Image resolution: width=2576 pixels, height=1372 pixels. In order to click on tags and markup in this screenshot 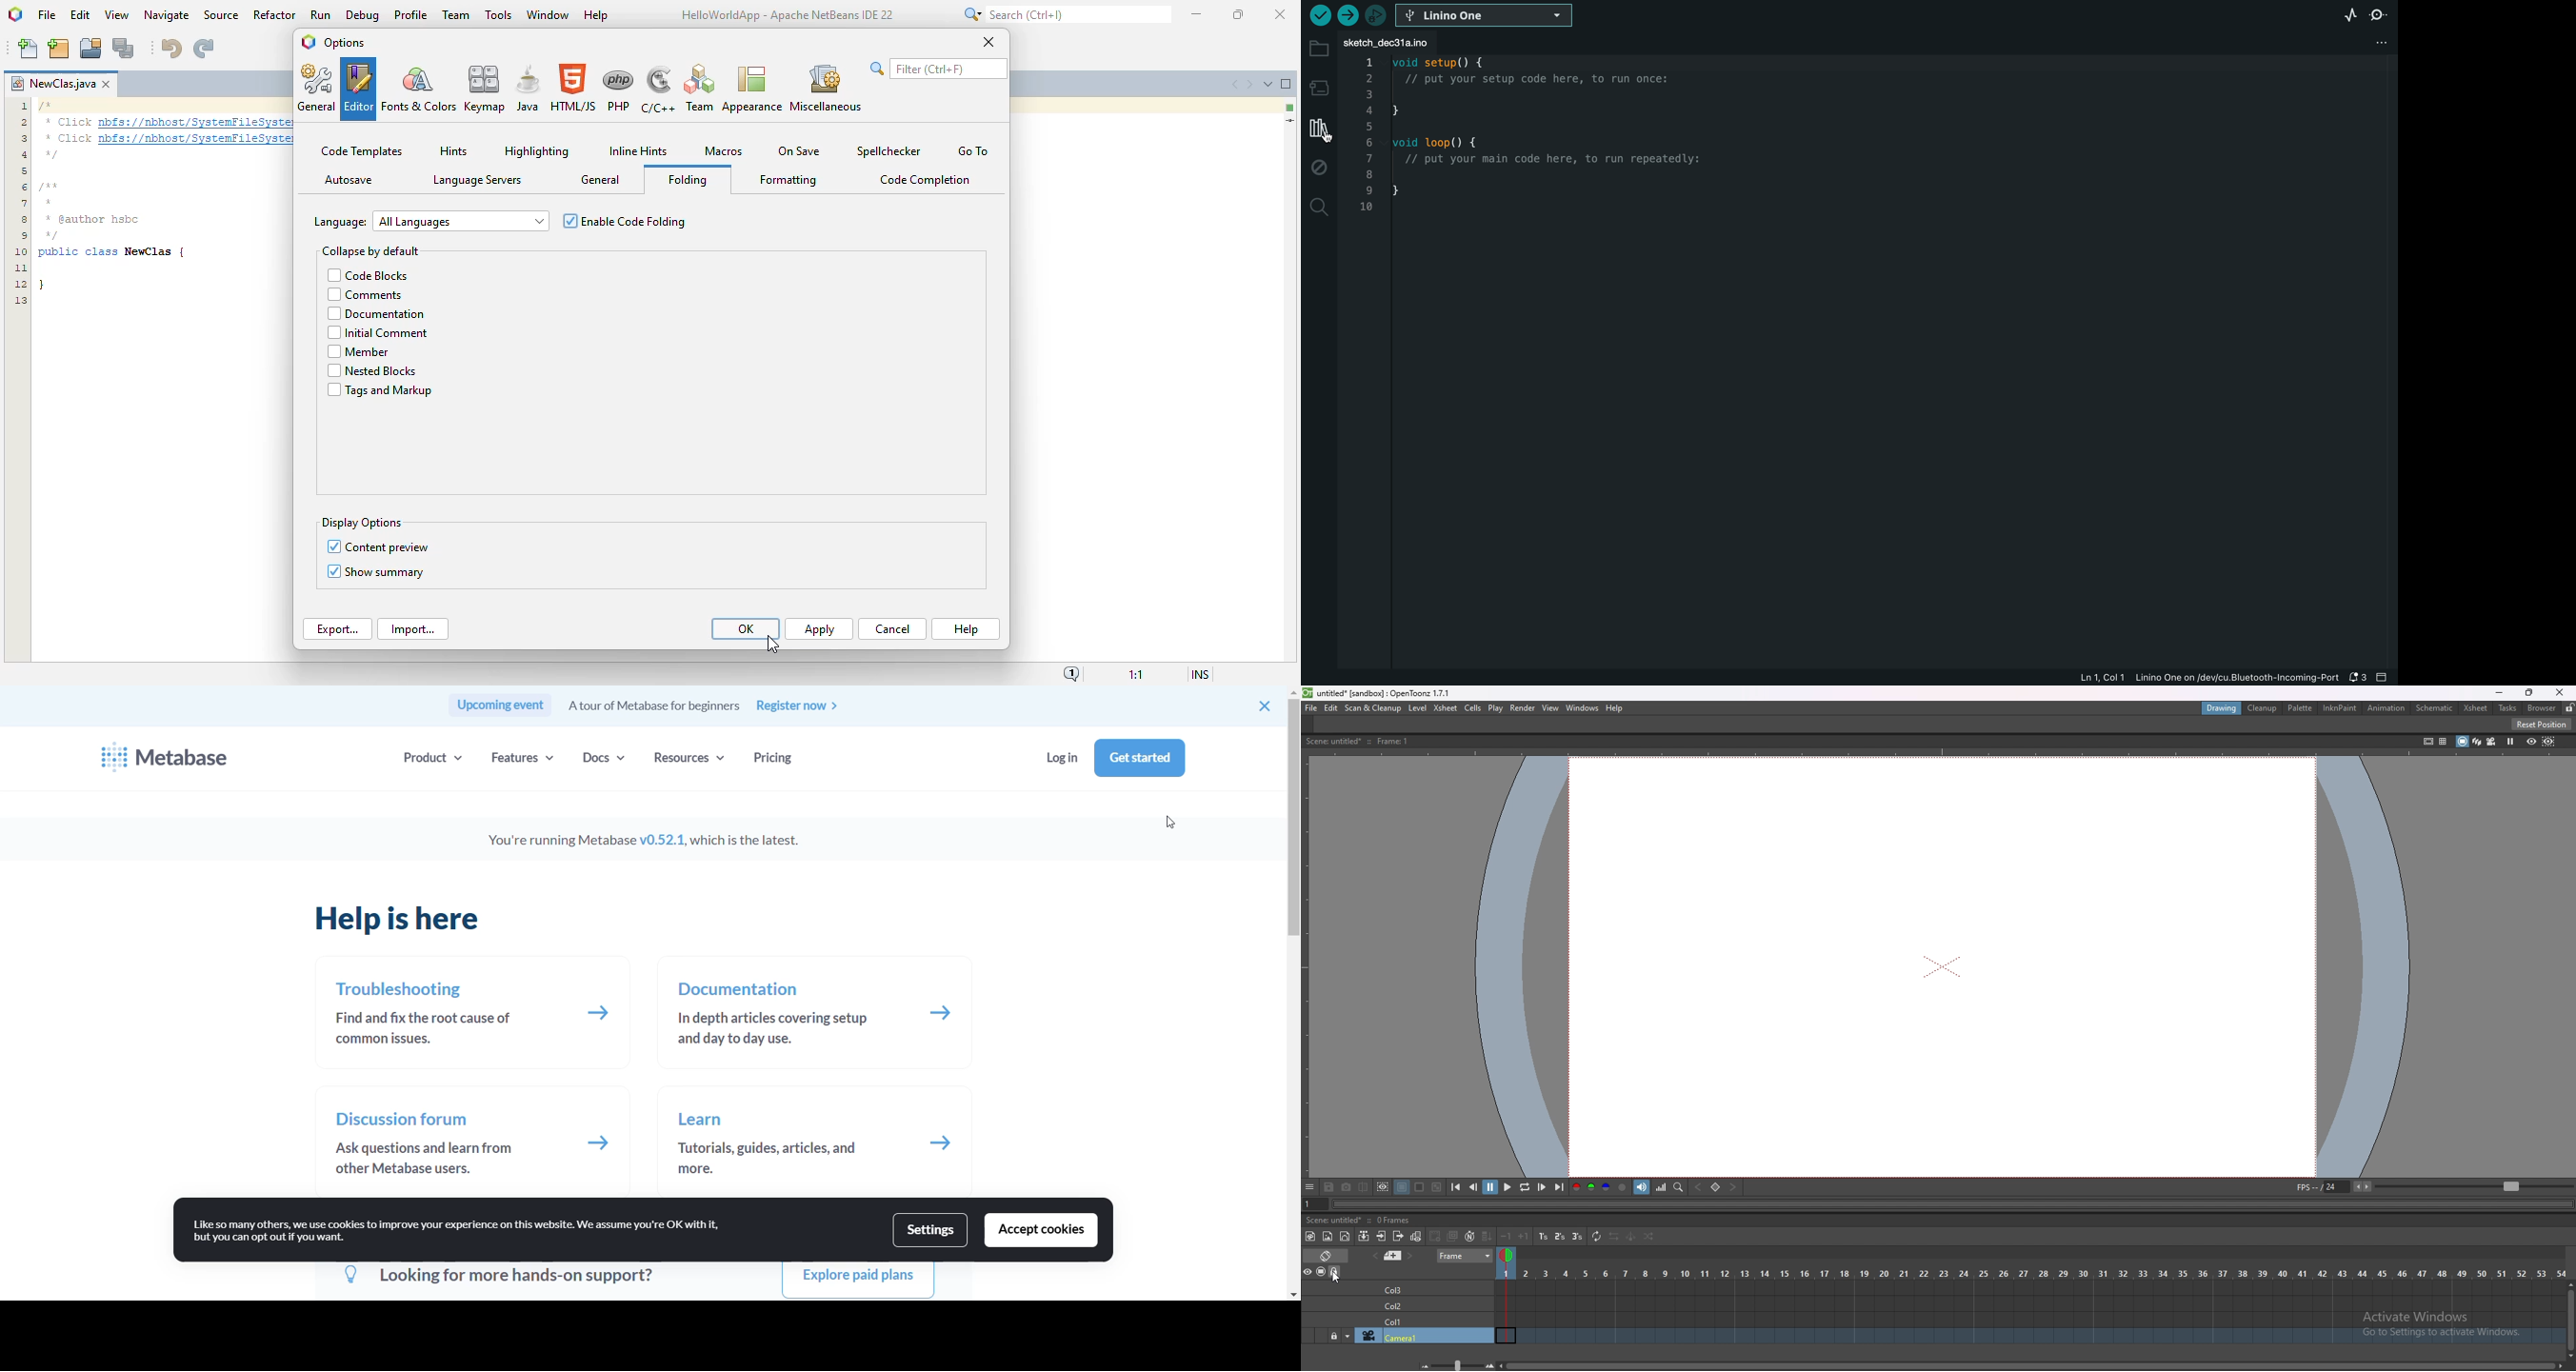, I will do `click(379, 390)`.